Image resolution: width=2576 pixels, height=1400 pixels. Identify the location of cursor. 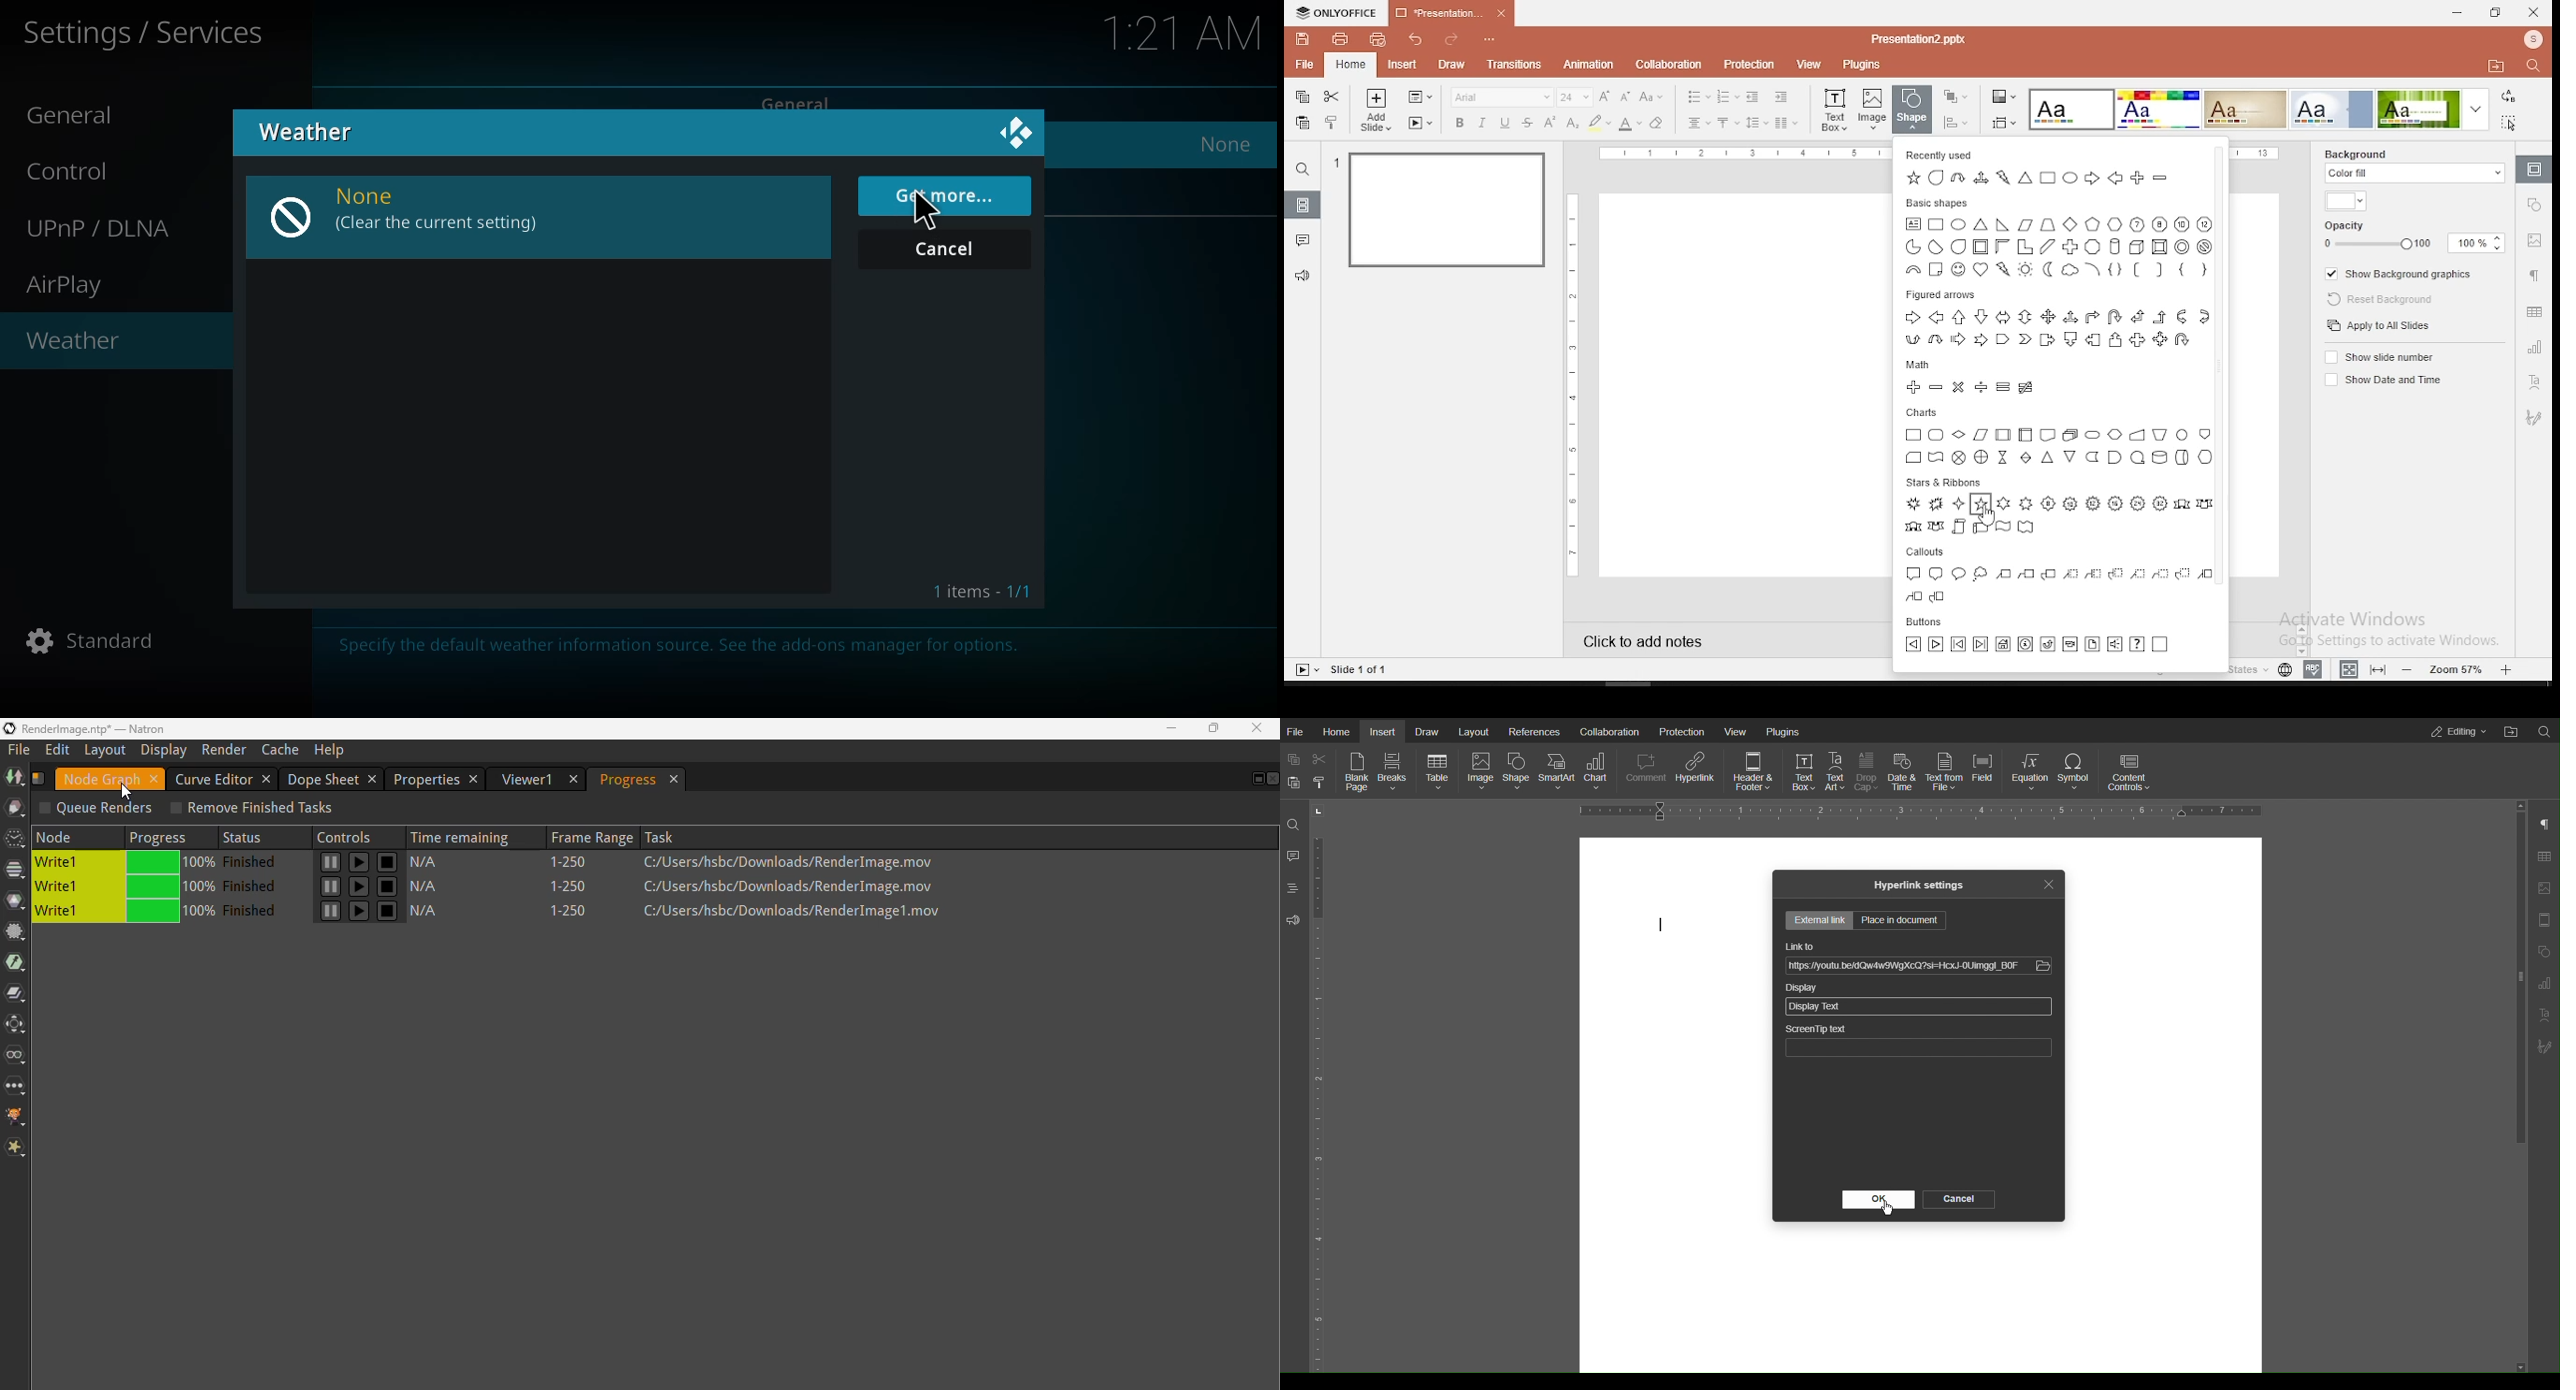
(1663, 924).